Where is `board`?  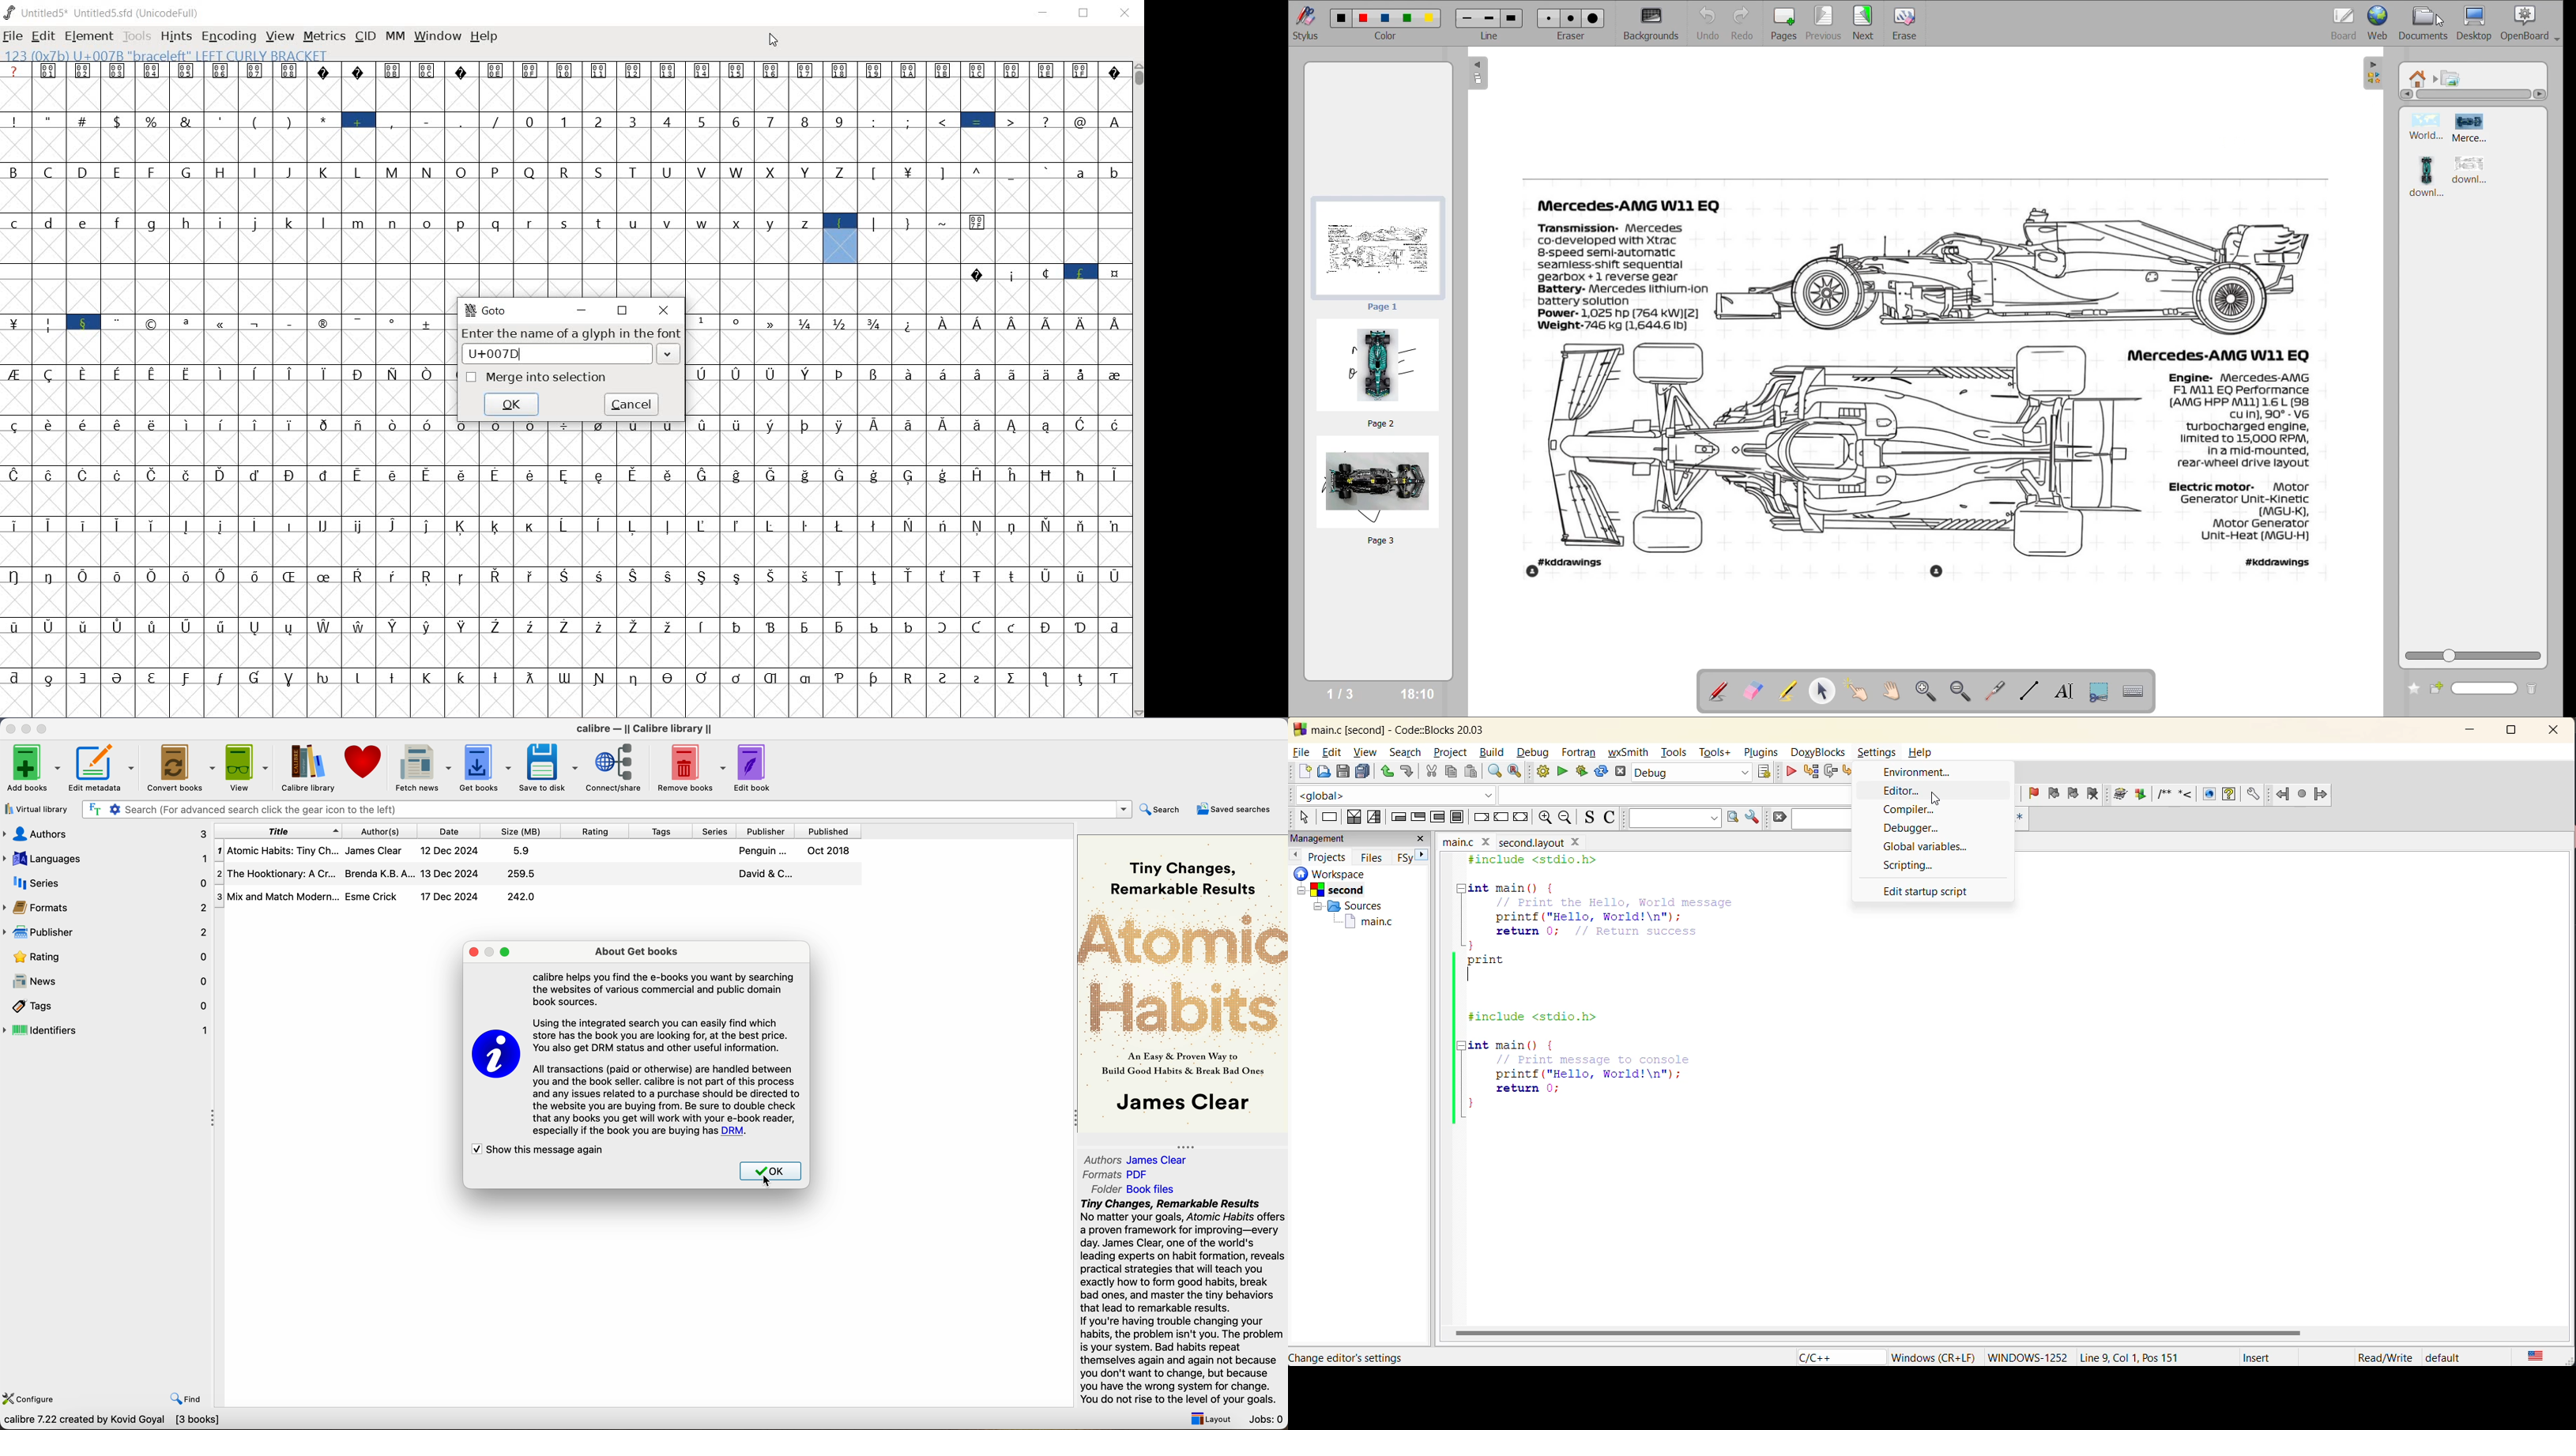 board is located at coordinates (2341, 23).